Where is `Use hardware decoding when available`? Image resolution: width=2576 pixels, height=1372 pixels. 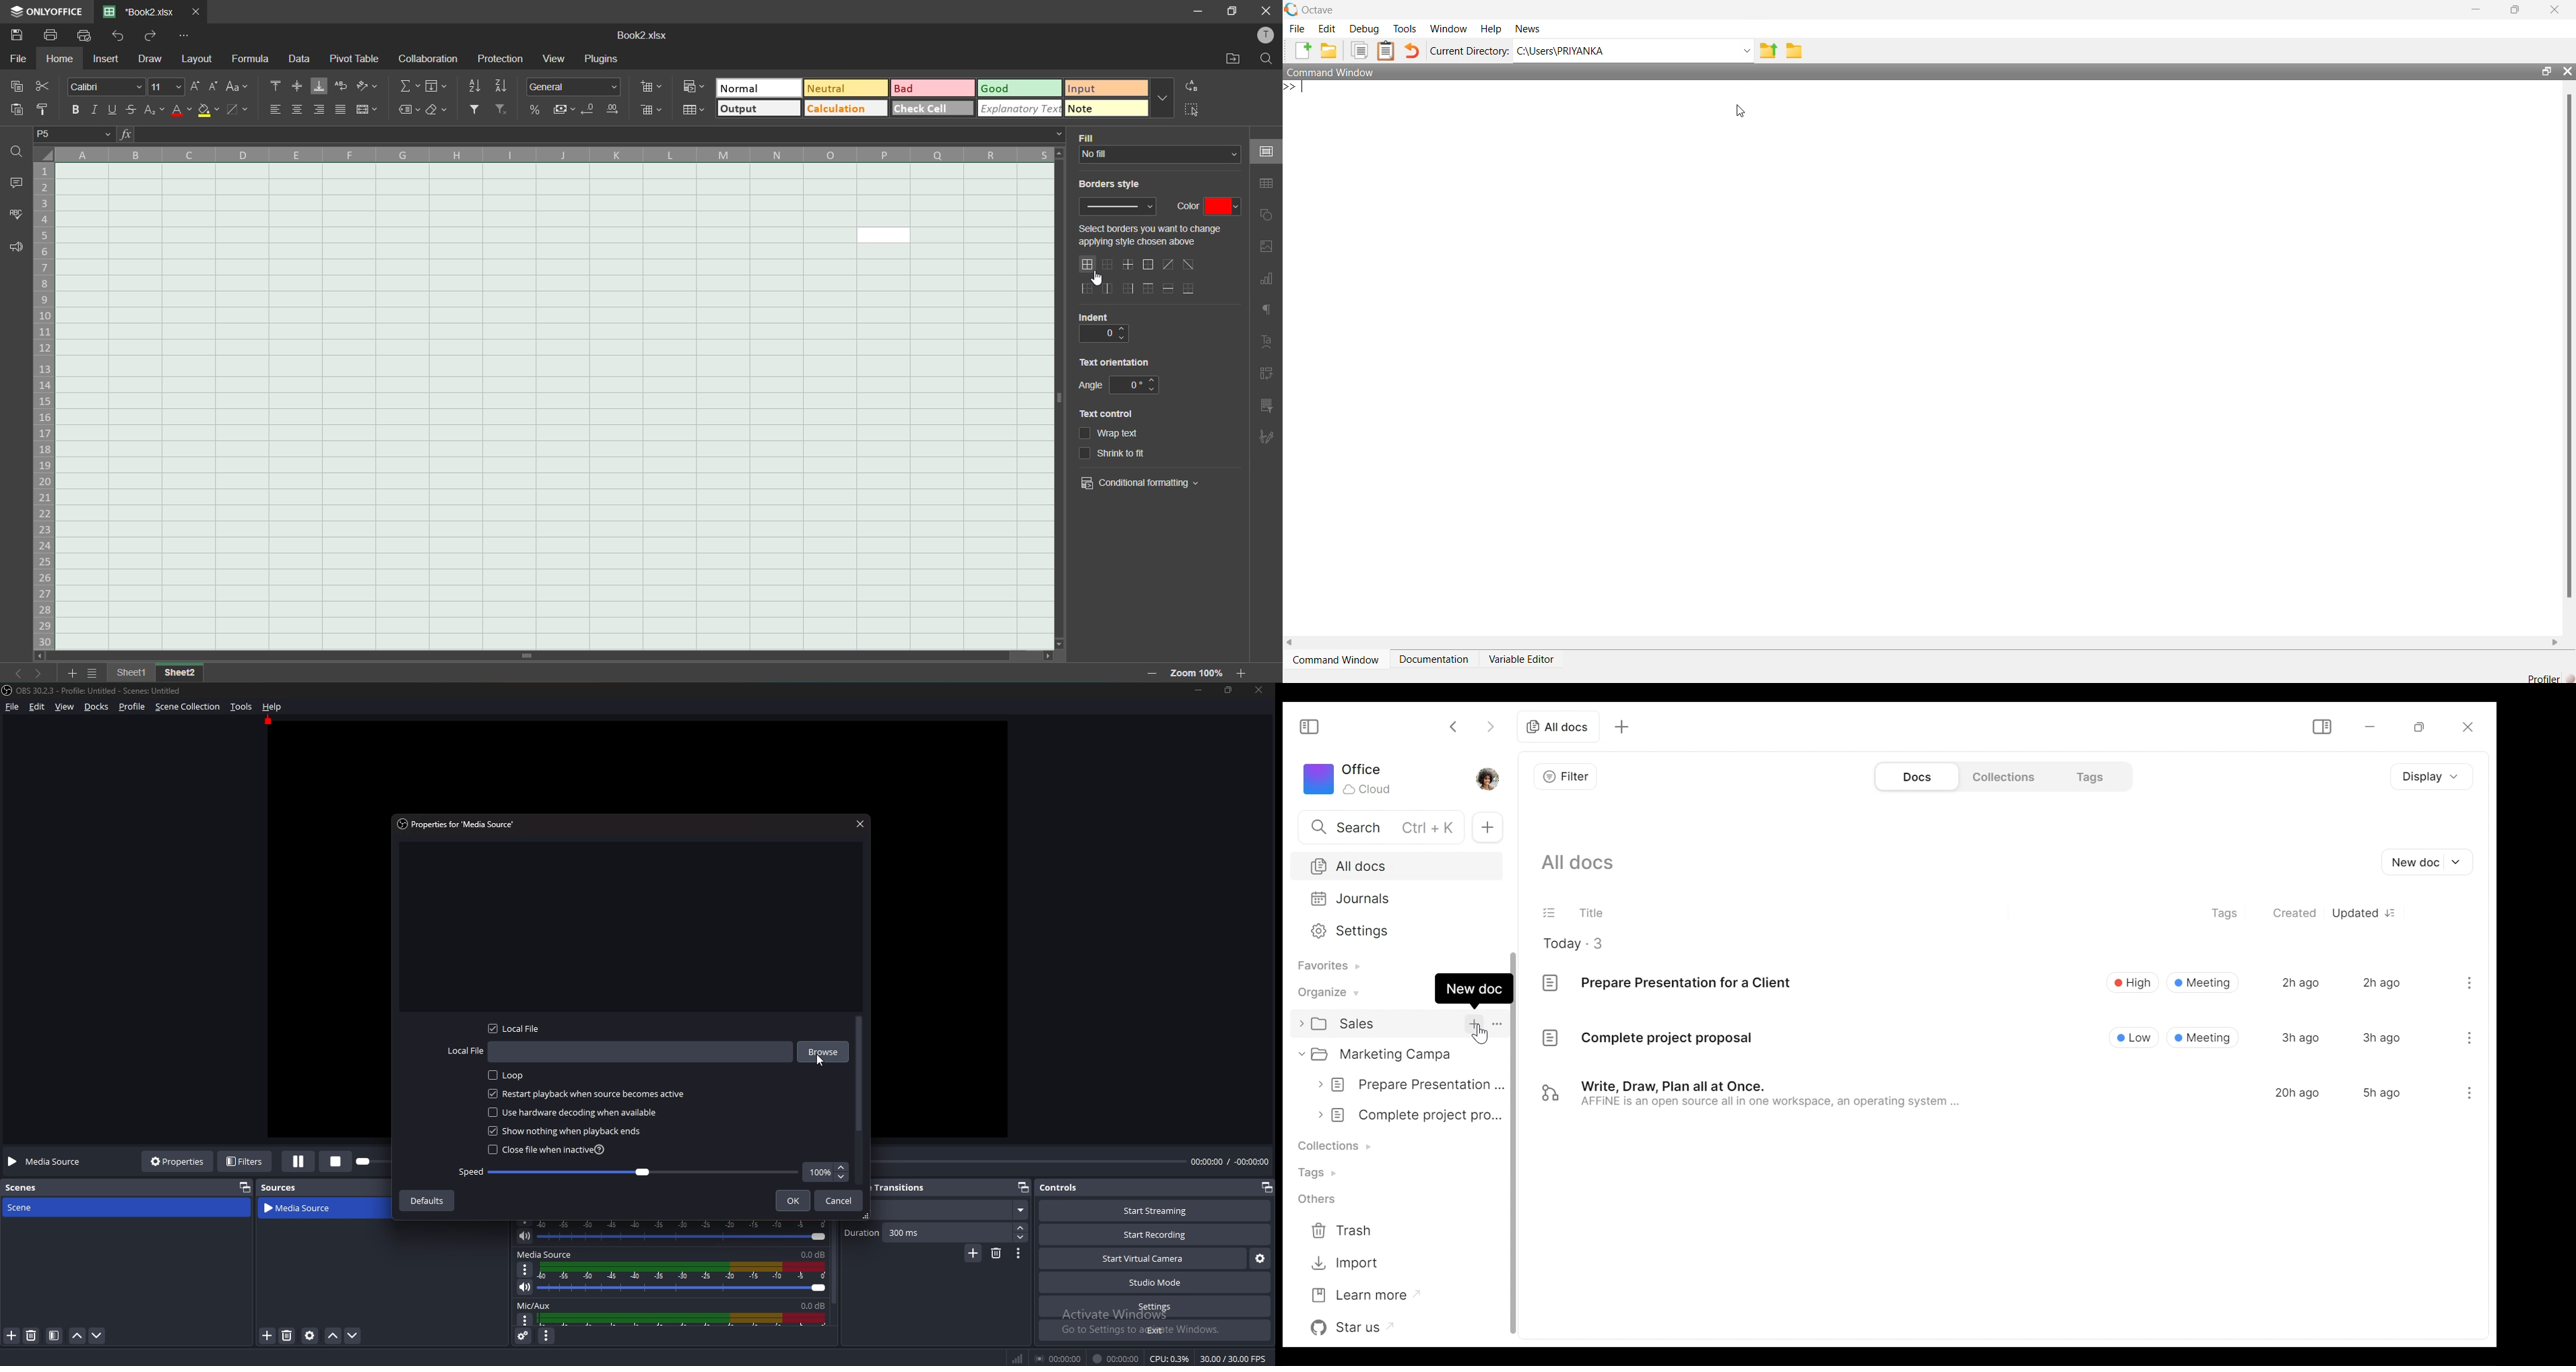 Use hardware decoding when available is located at coordinates (577, 1112).